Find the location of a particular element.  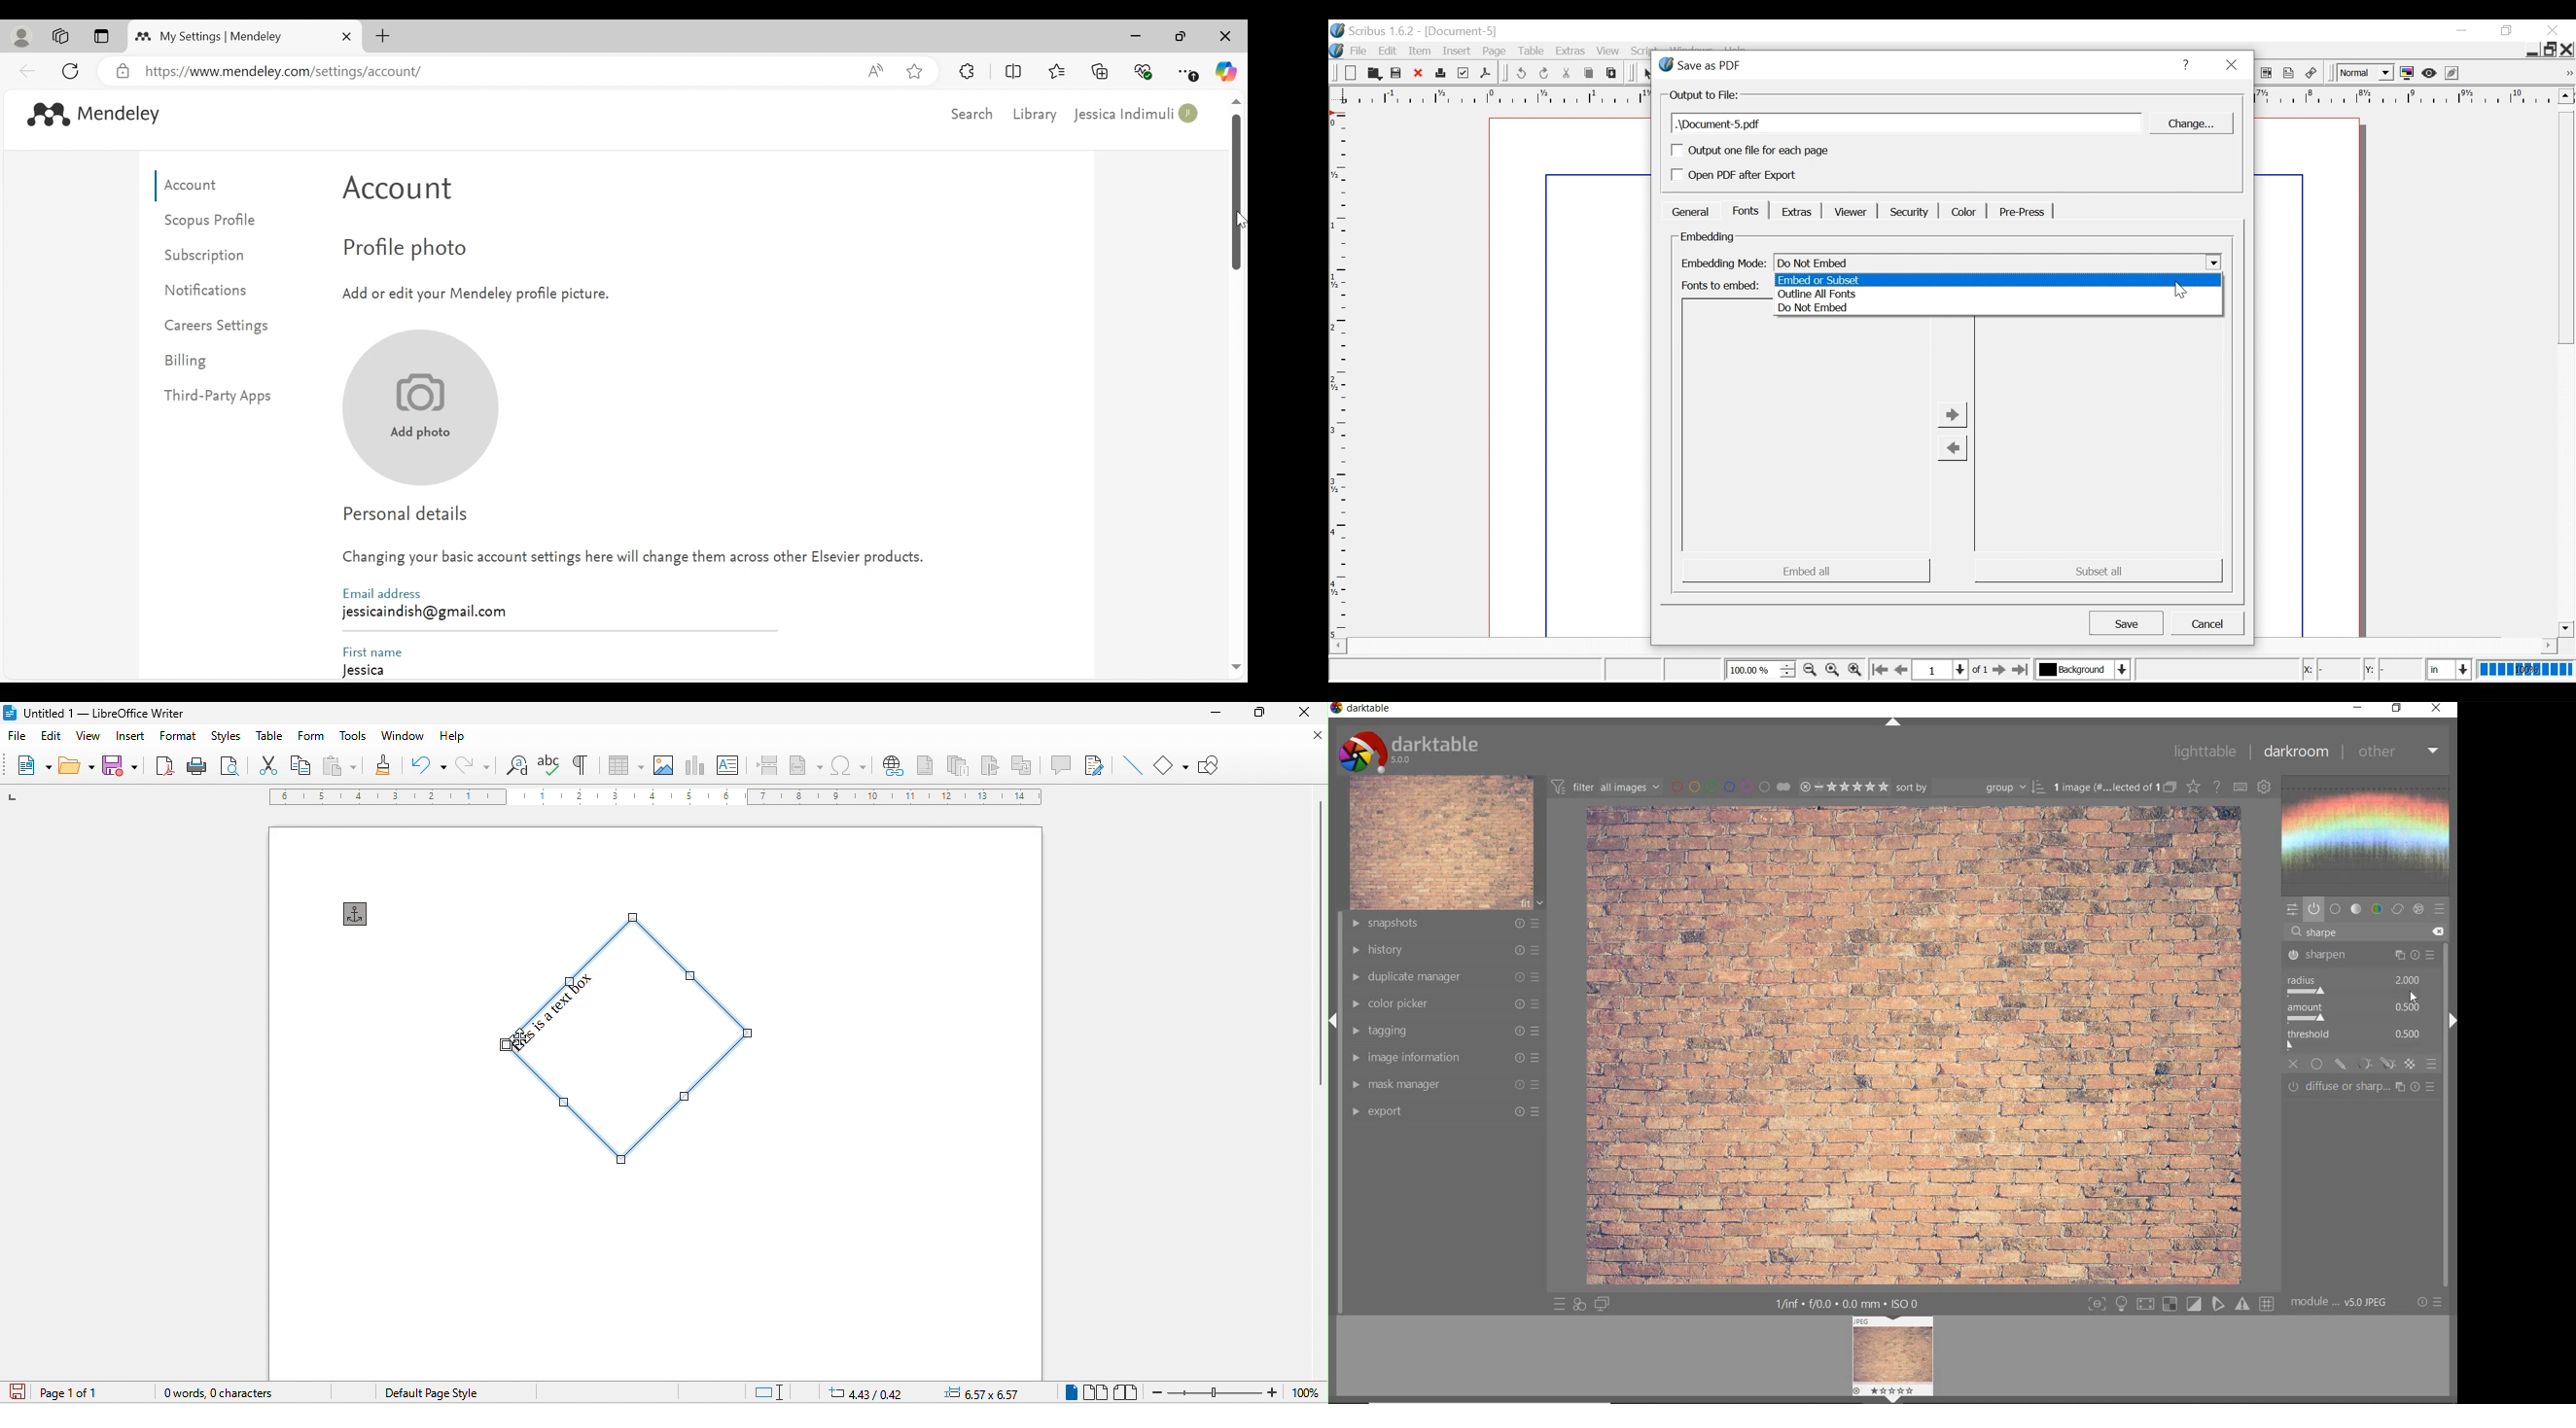

darktable is located at coordinates (1363, 709).